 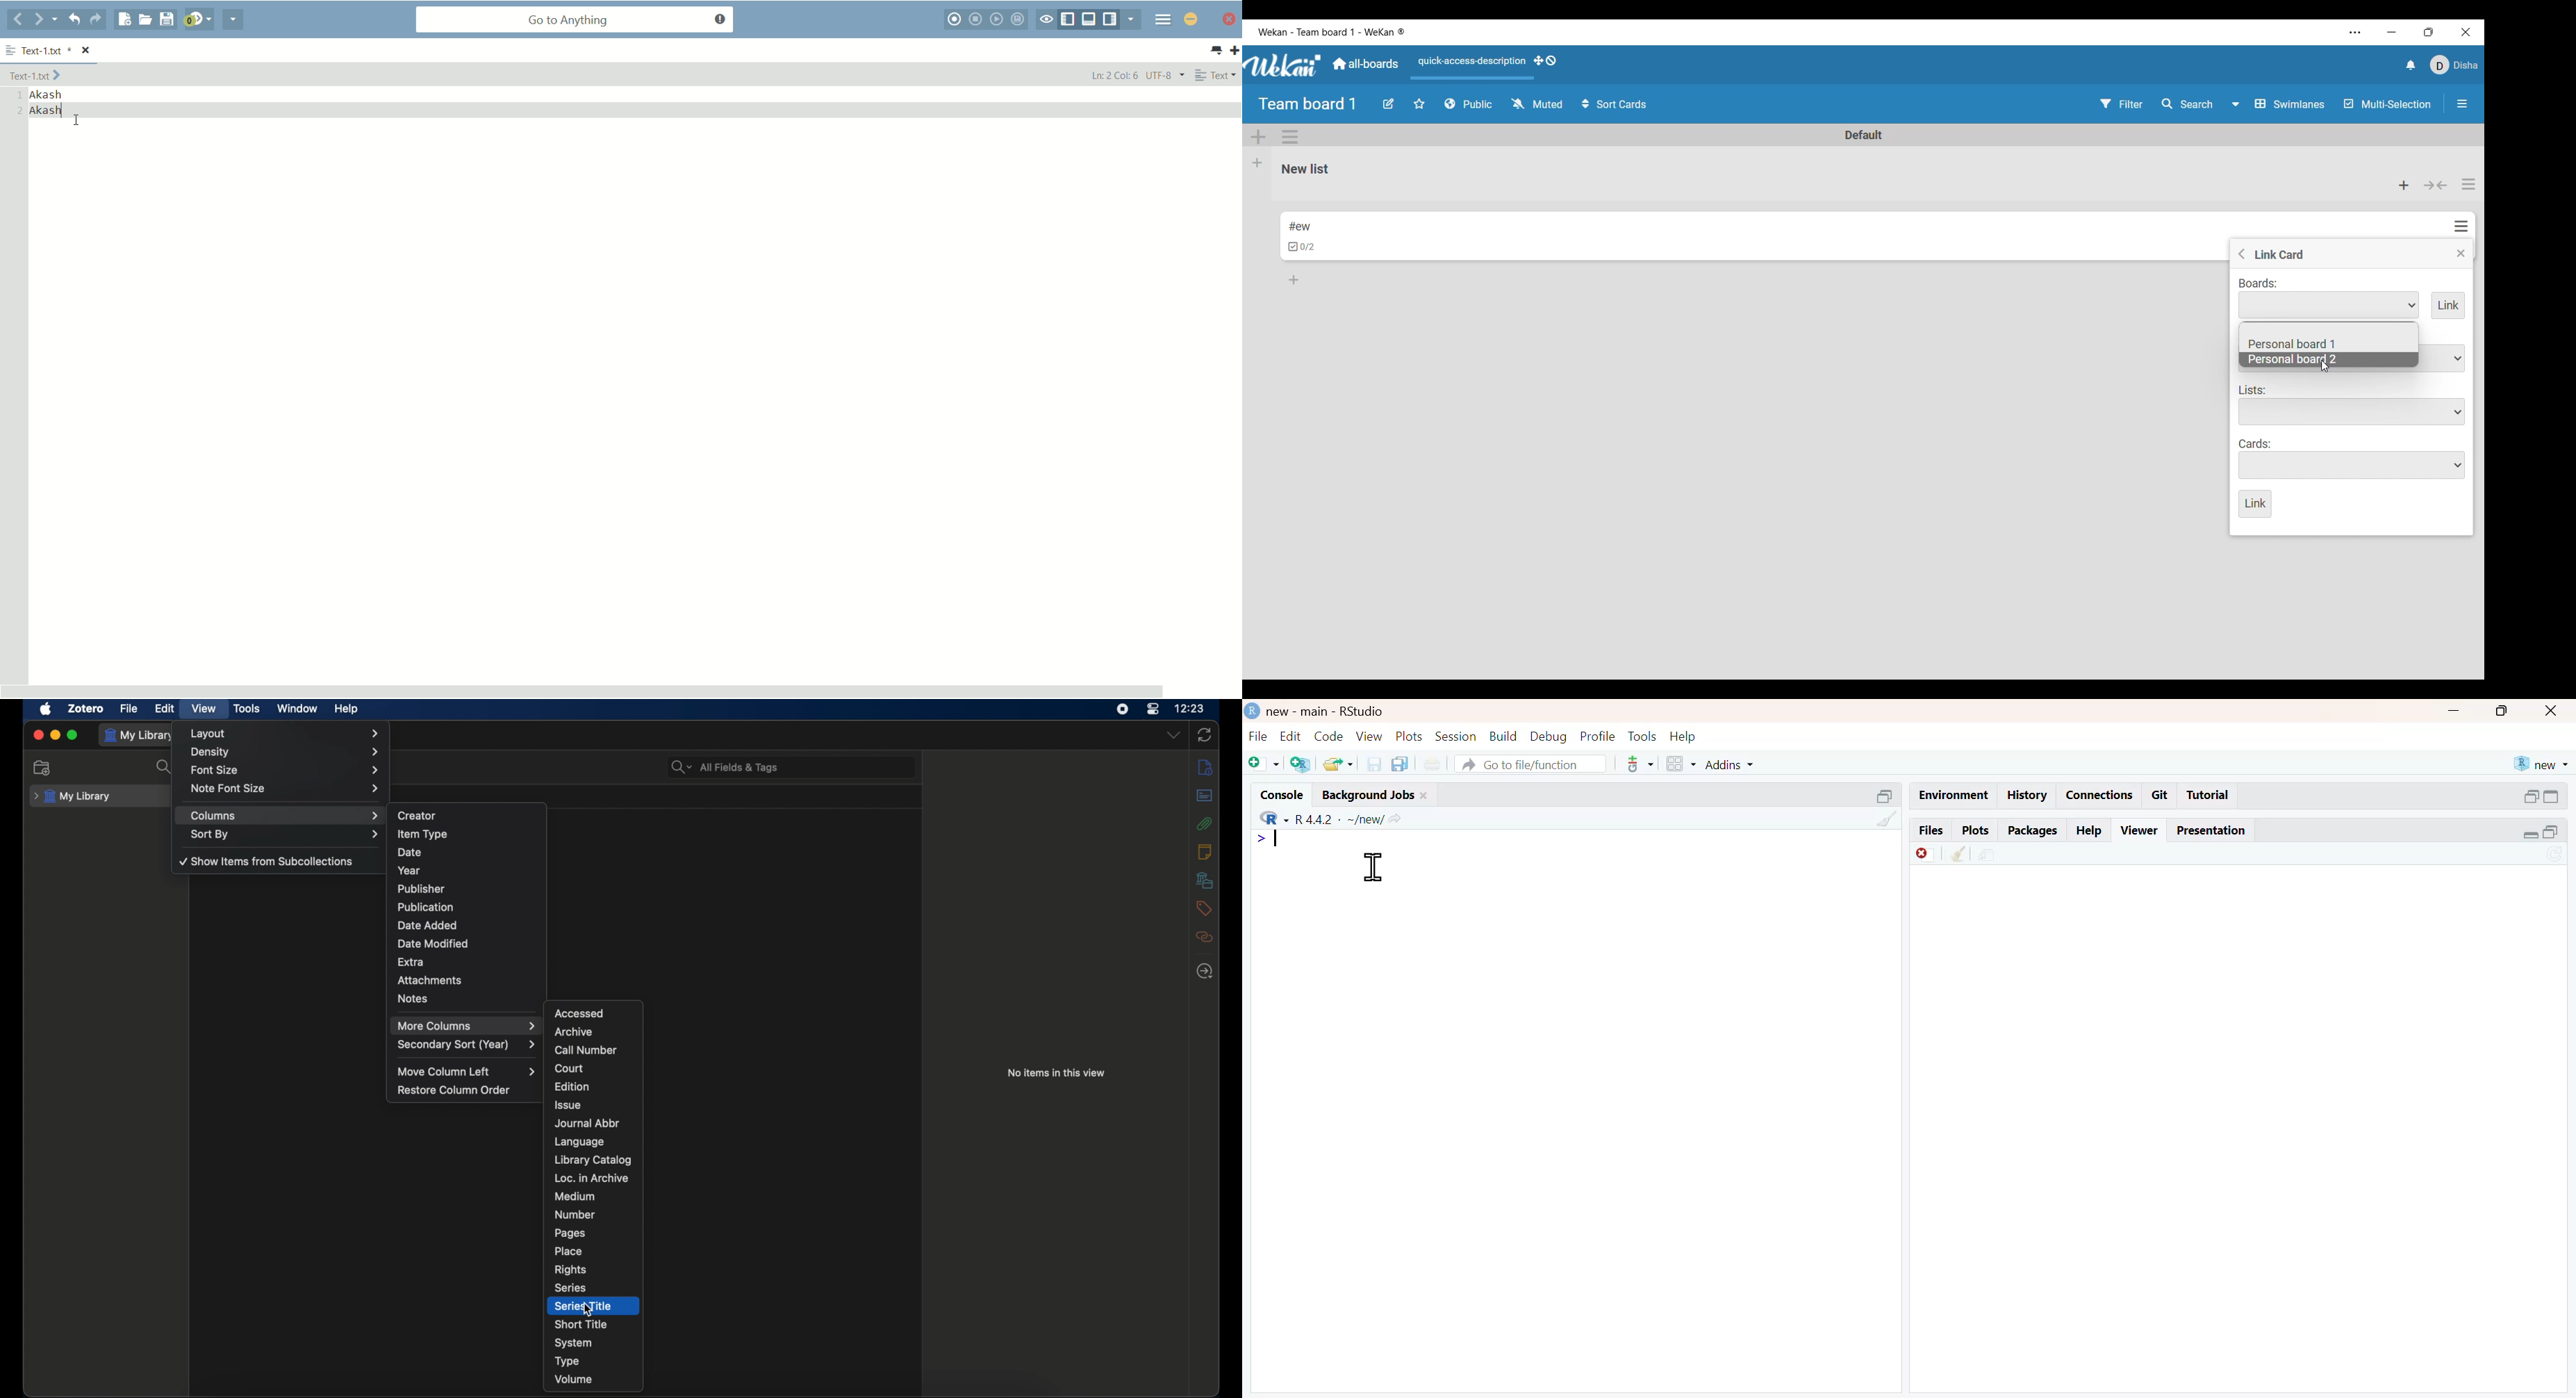 What do you see at coordinates (2032, 831) in the screenshot?
I see `packages` at bounding box center [2032, 831].